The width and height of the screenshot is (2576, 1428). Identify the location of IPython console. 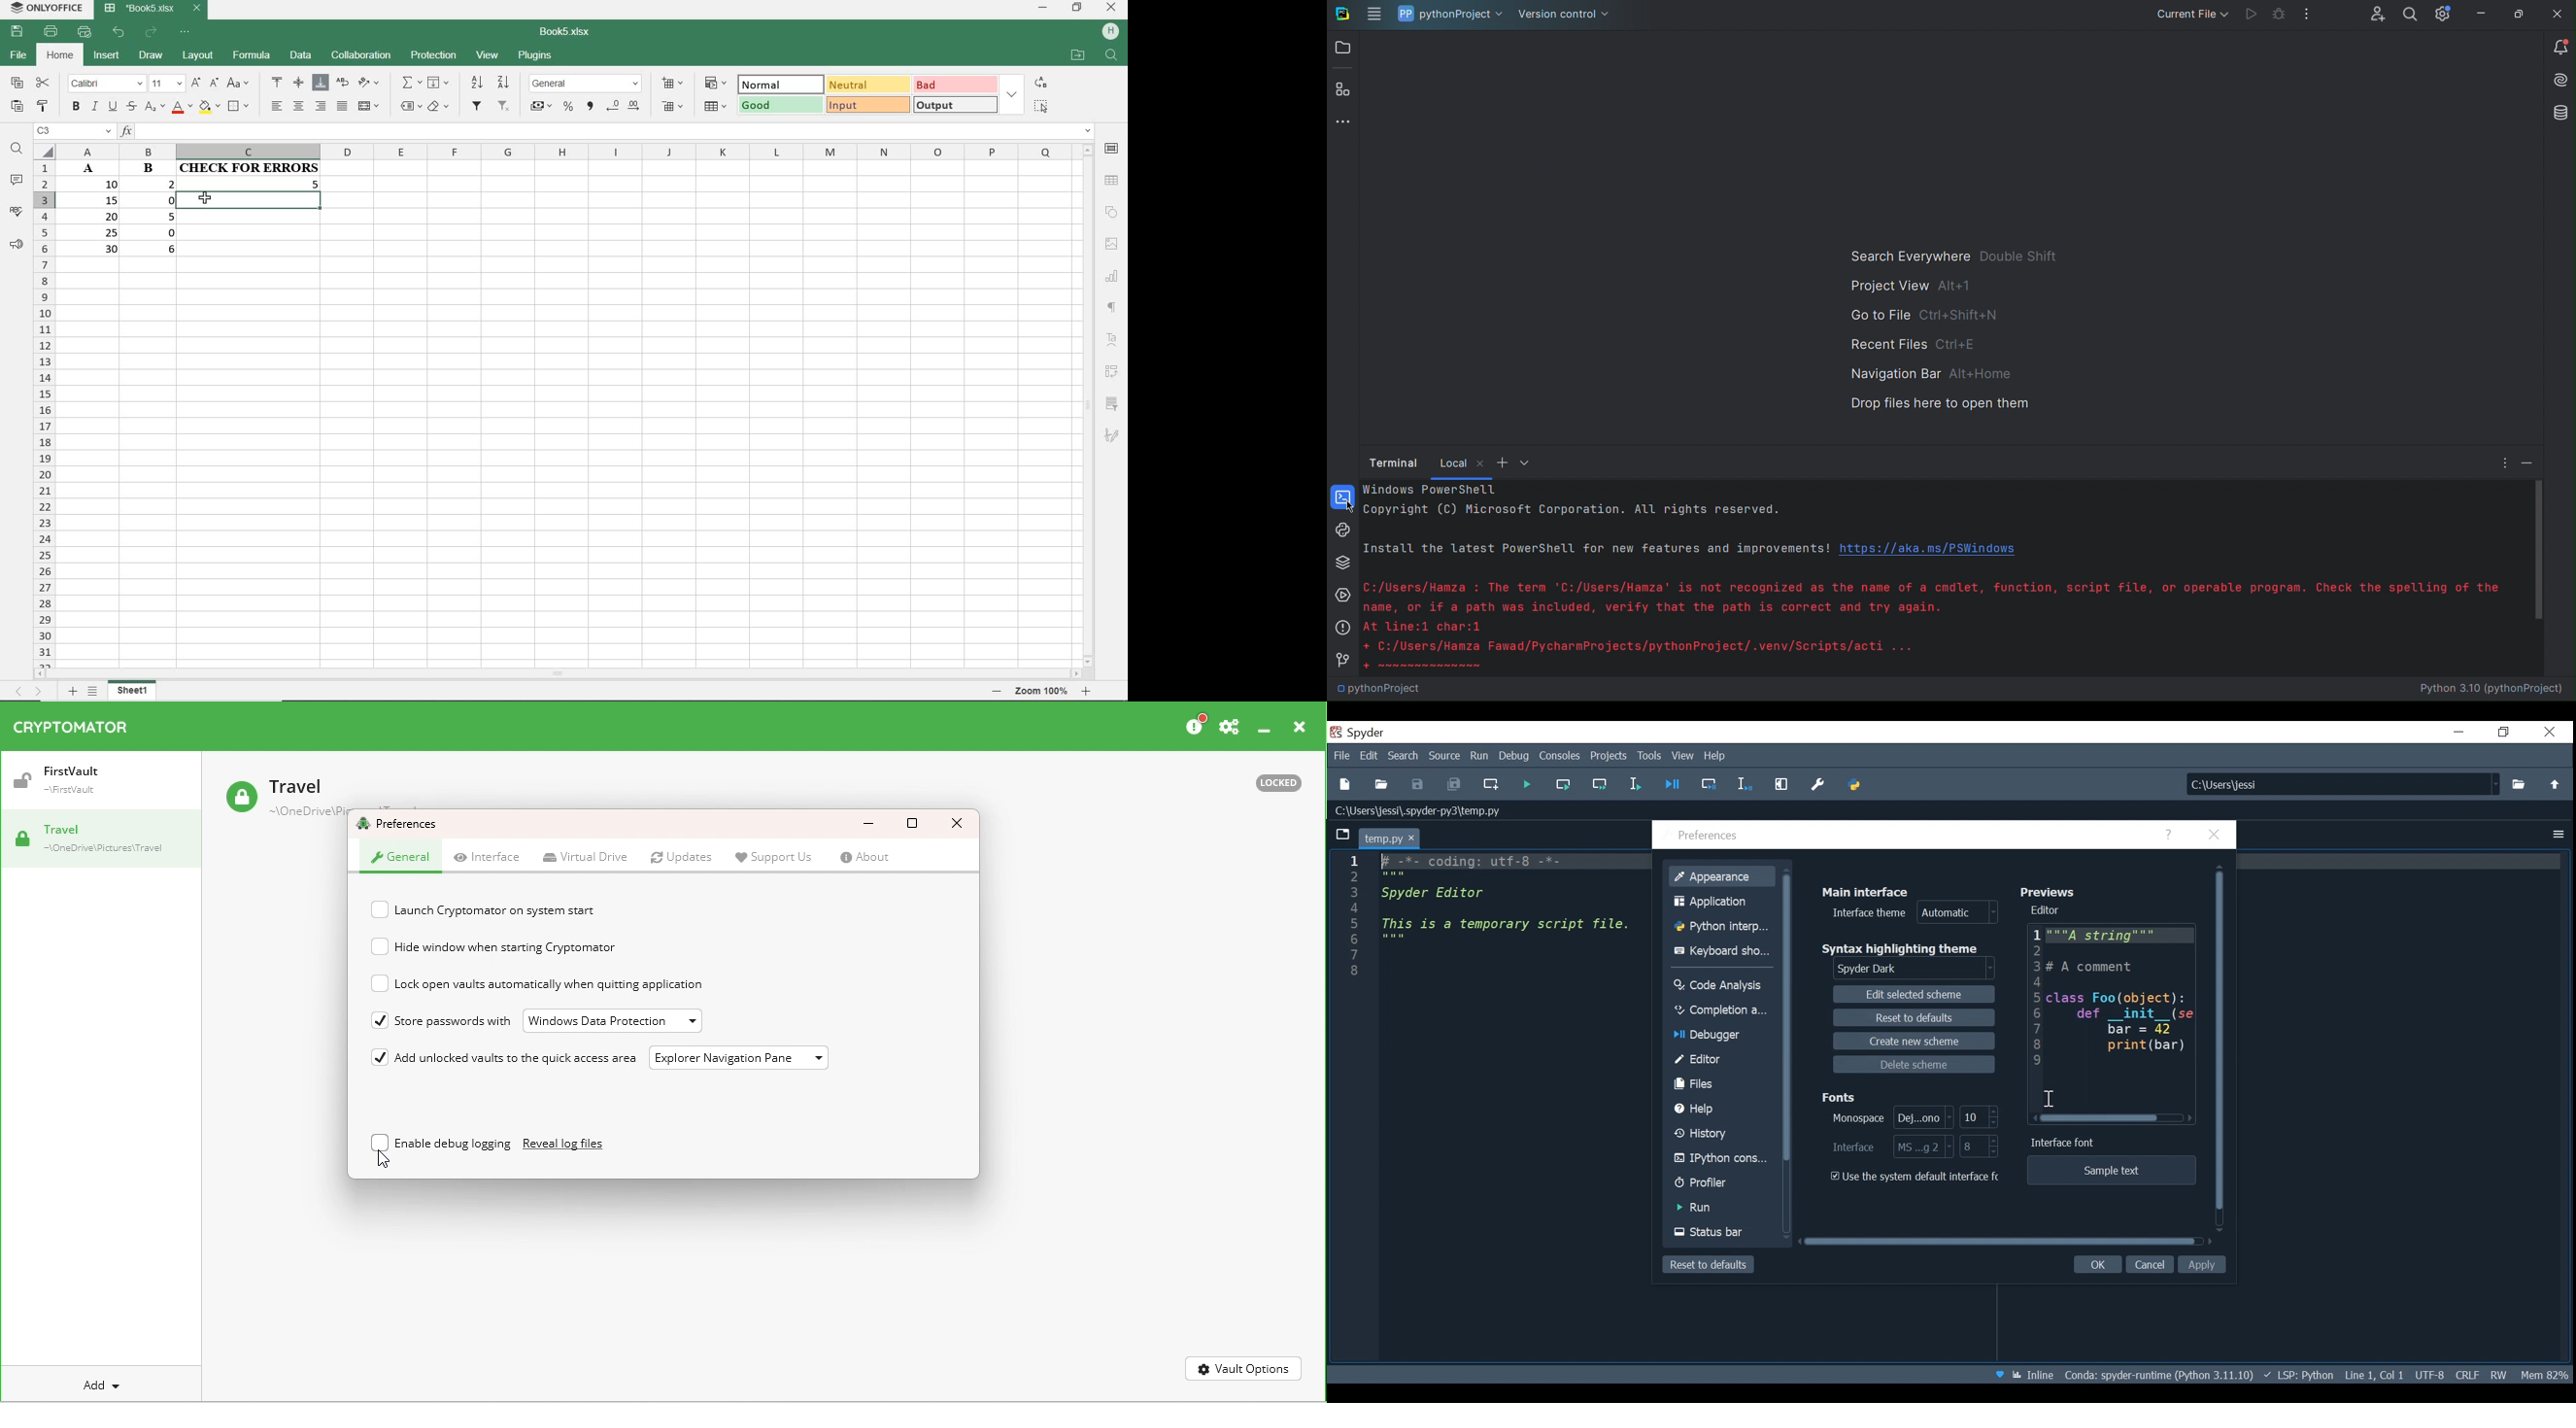
(1722, 1159).